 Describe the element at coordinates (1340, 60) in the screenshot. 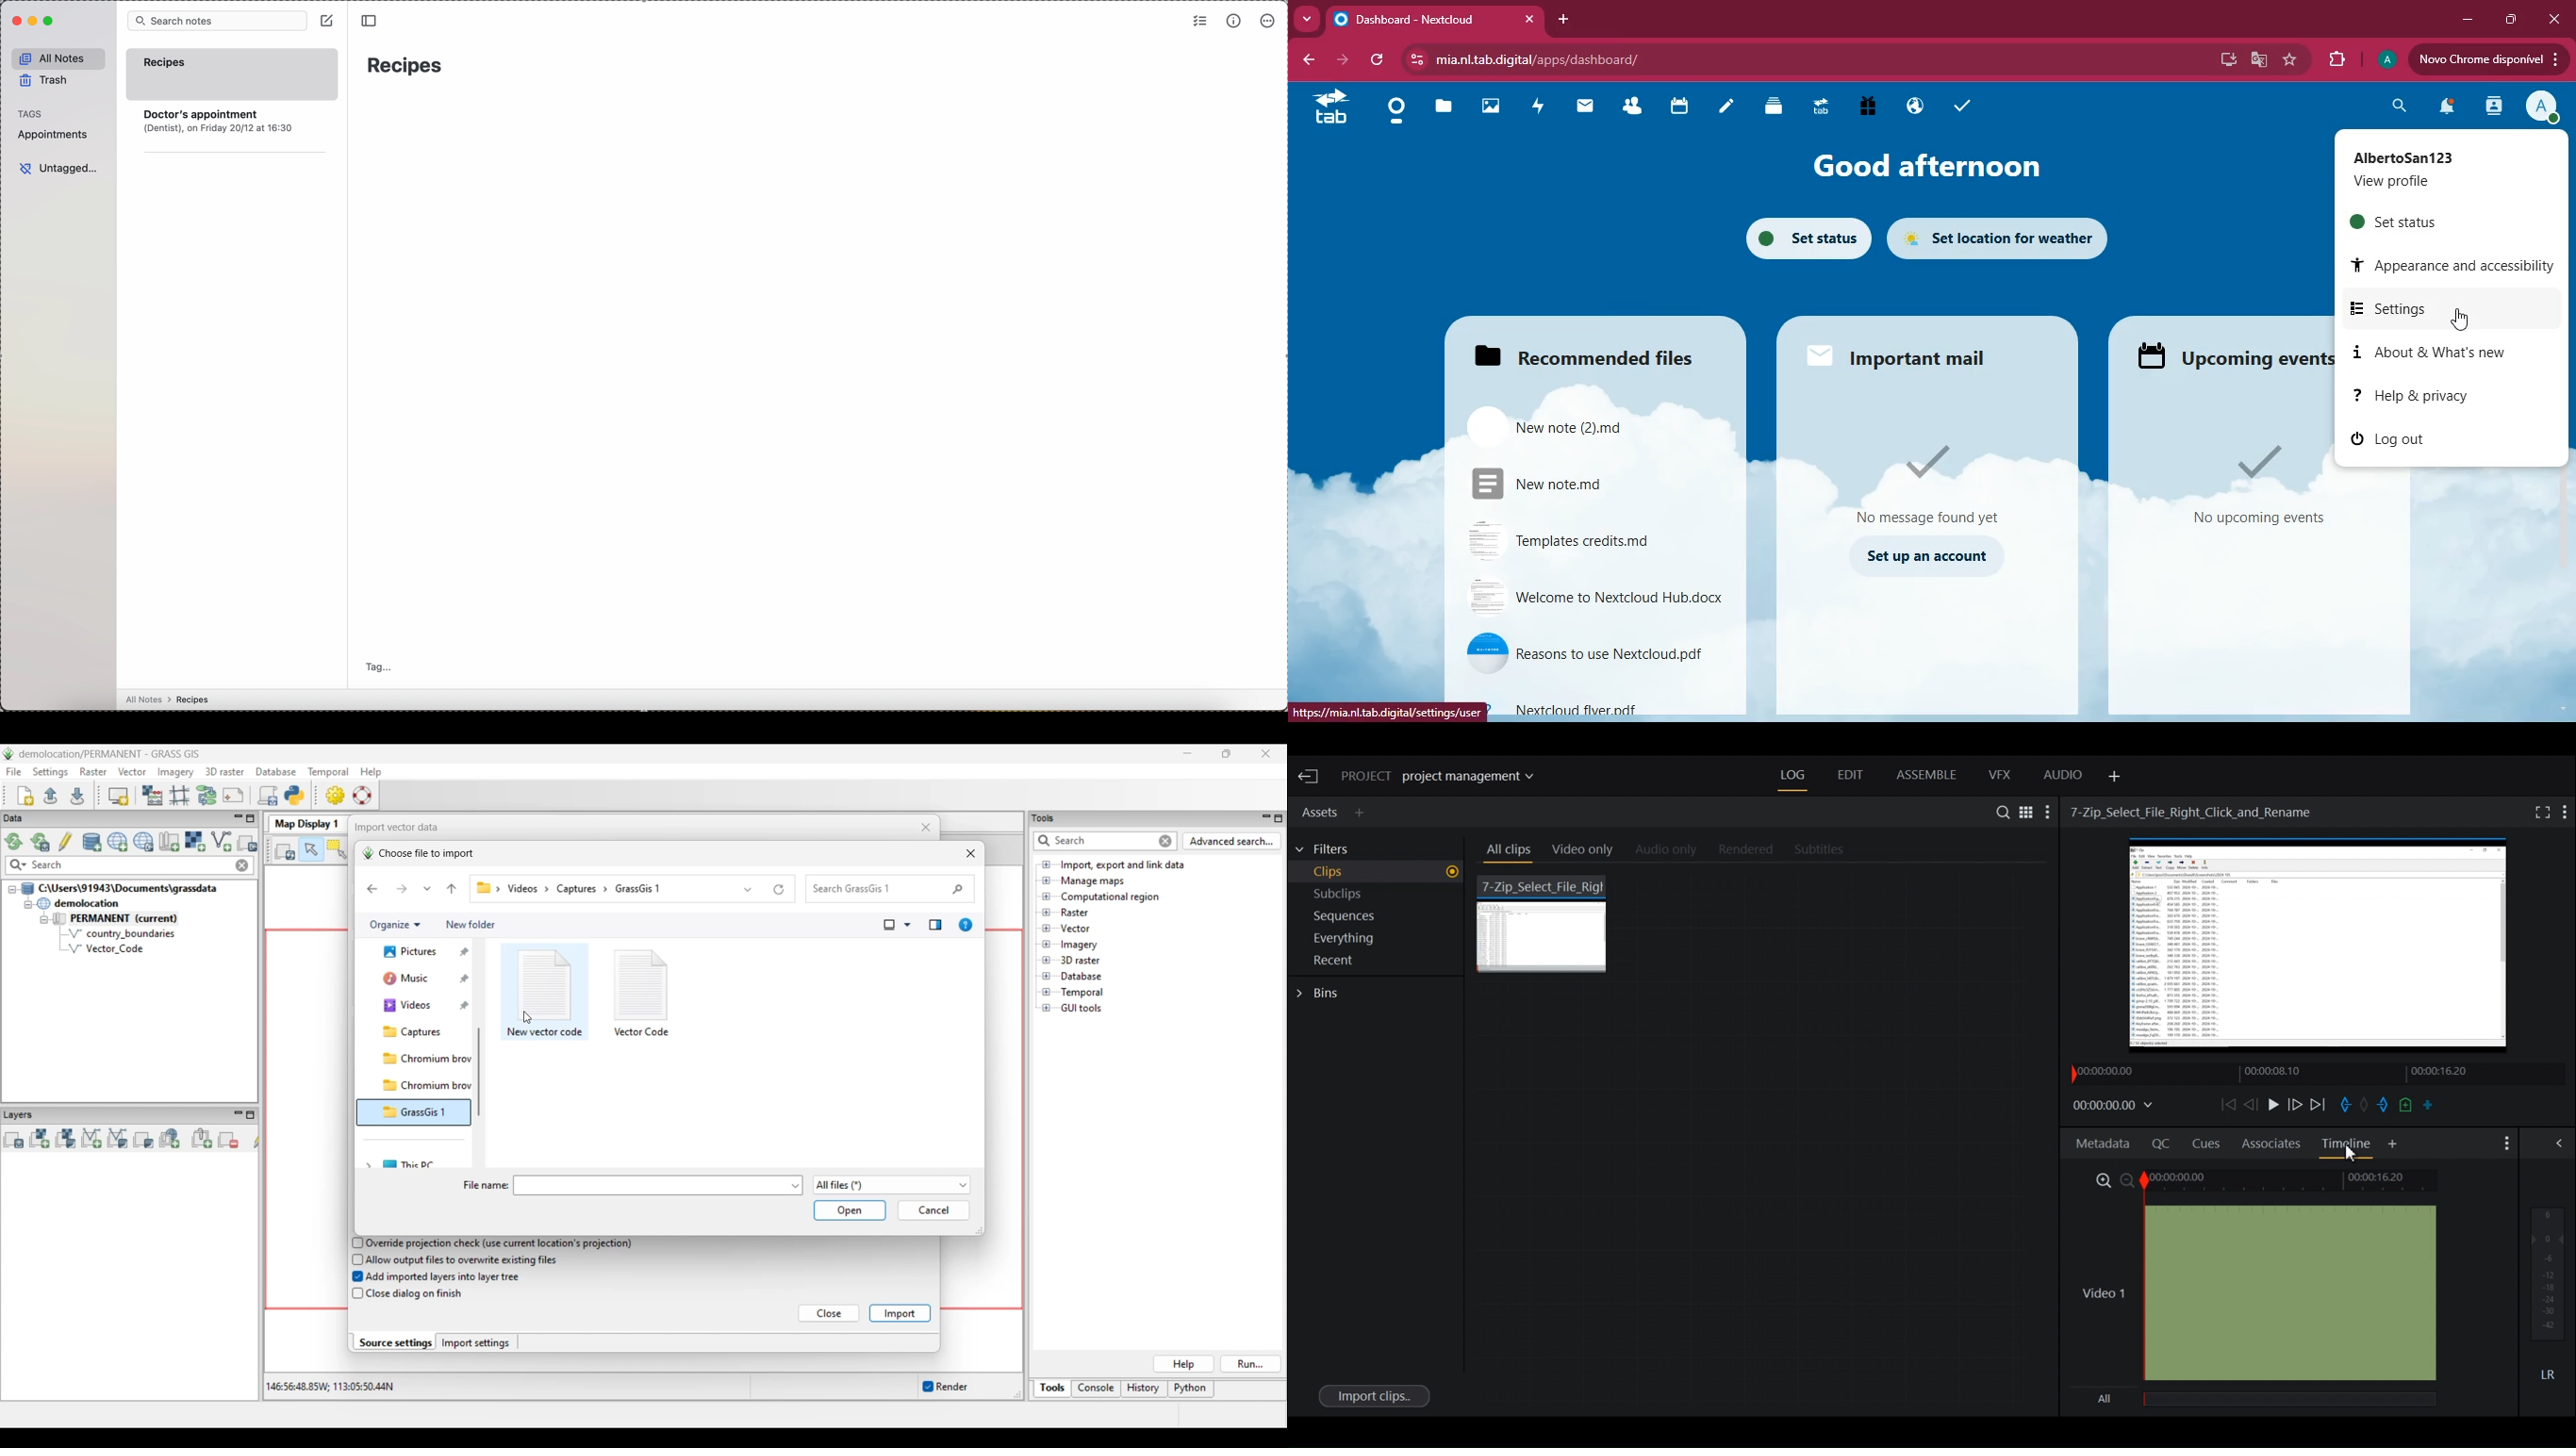

I see `forward` at that location.